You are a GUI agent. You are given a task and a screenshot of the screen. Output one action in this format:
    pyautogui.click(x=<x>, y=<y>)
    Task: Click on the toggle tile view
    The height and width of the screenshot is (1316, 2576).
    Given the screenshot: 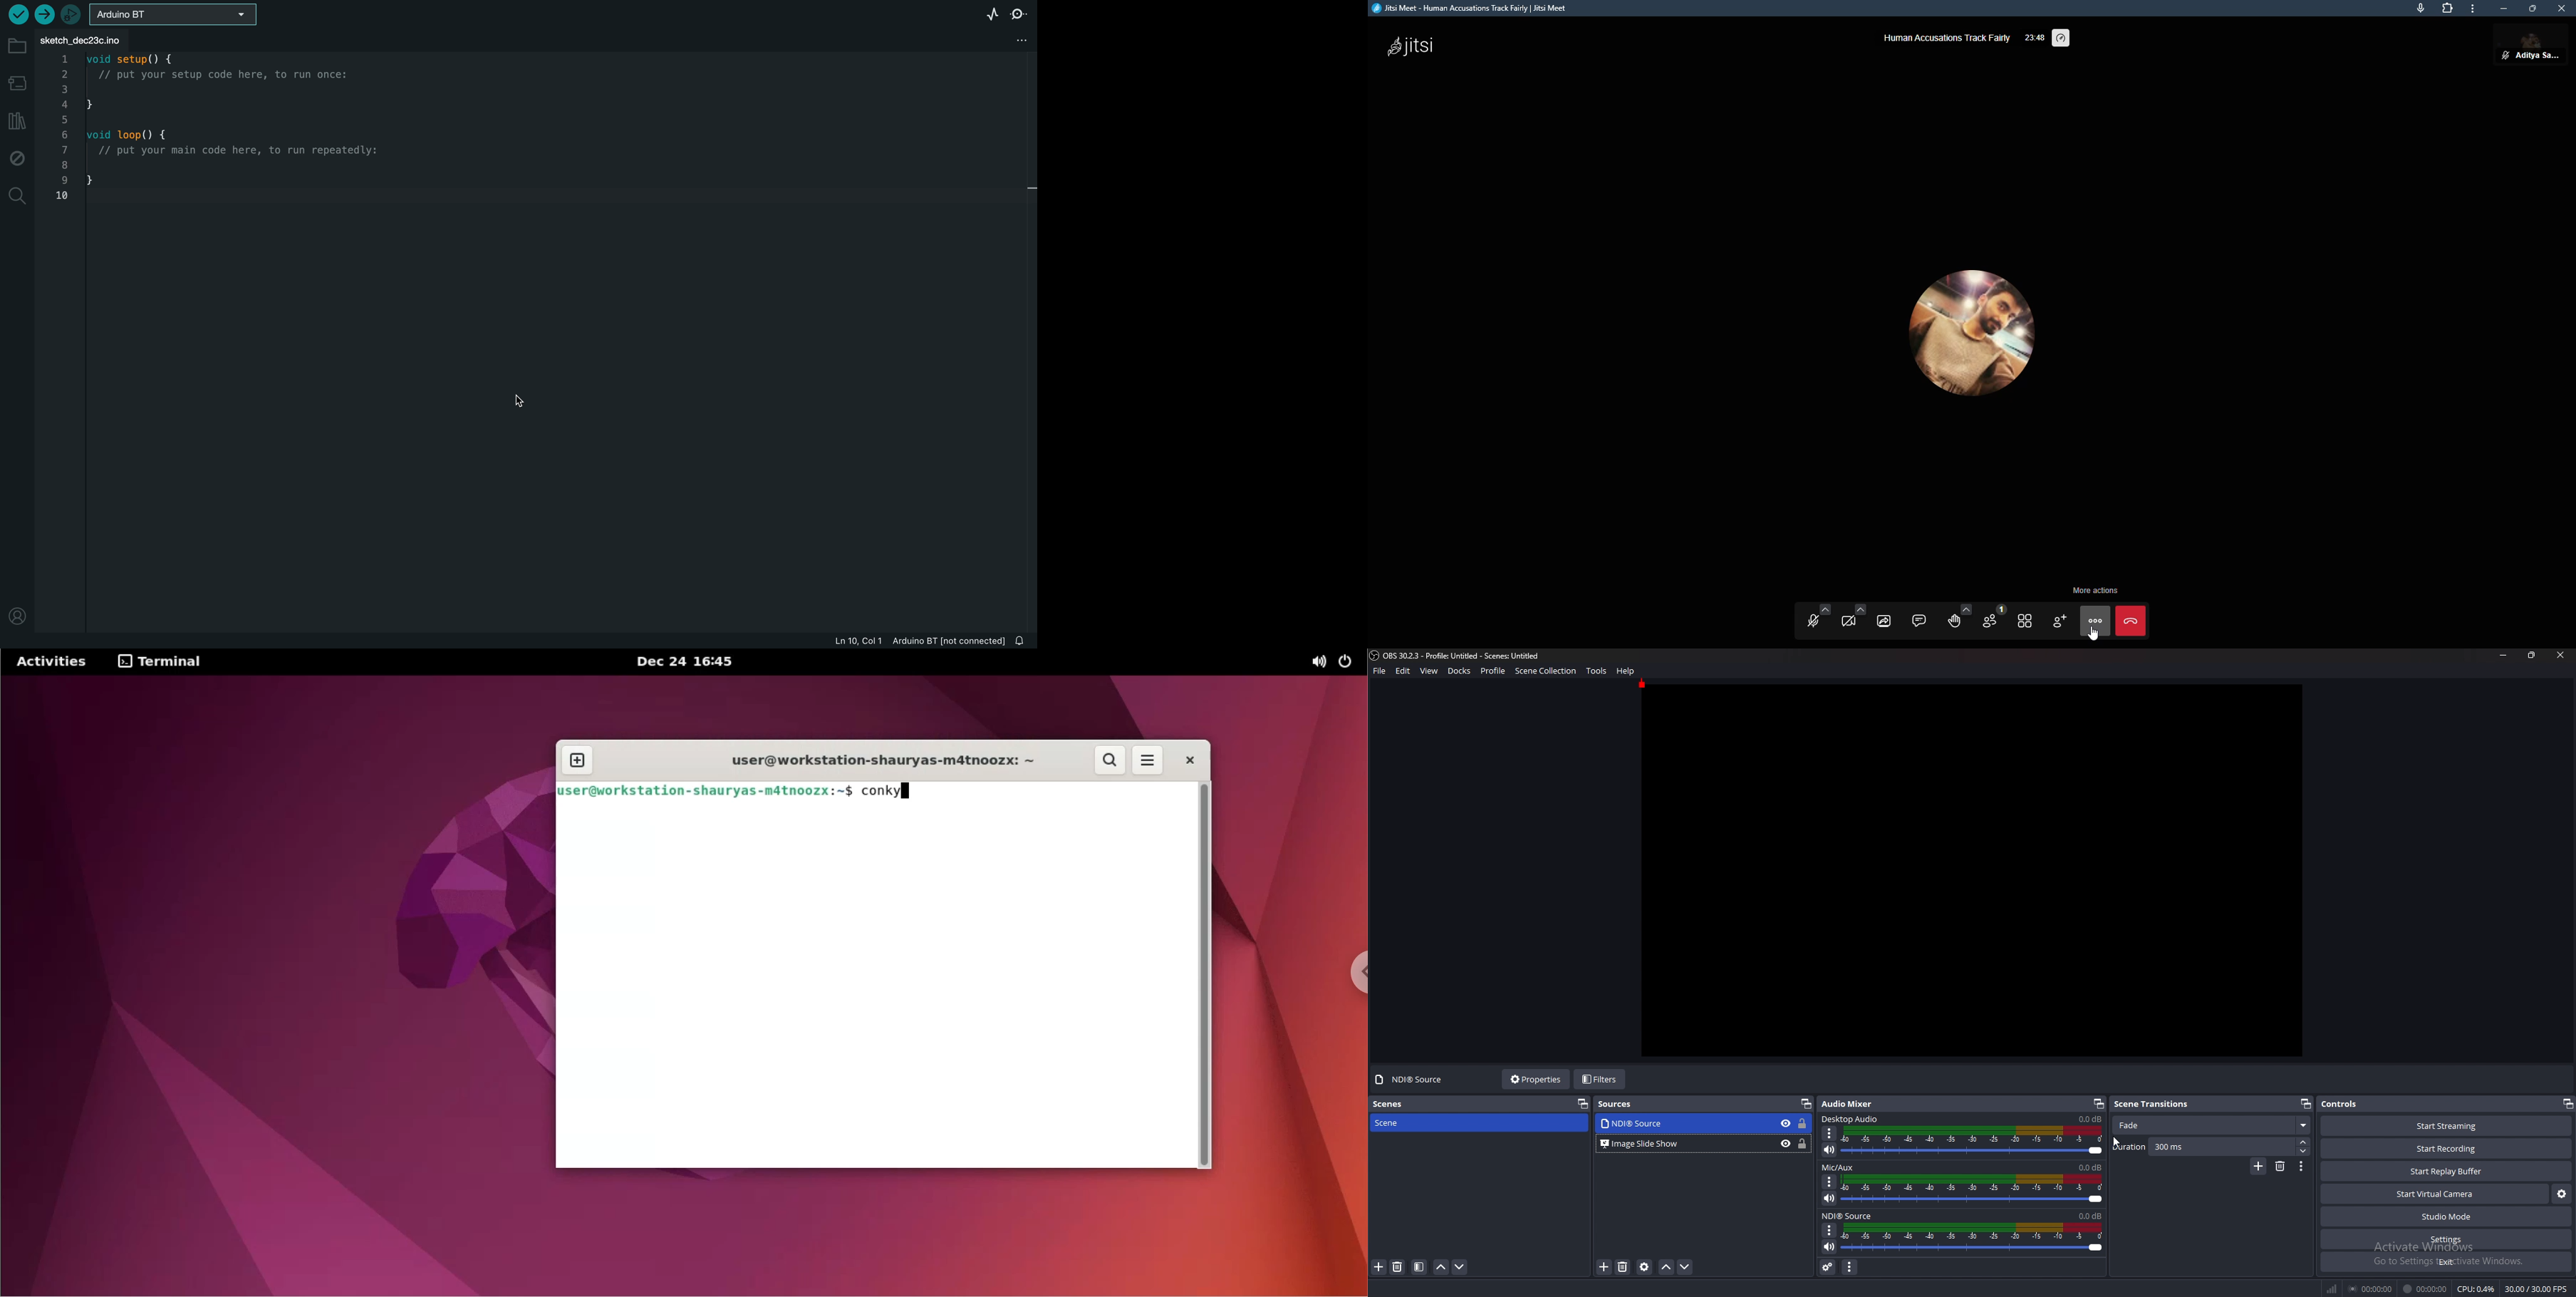 What is the action you would take?
    pyautogui.click(x=2025, y=621)
    